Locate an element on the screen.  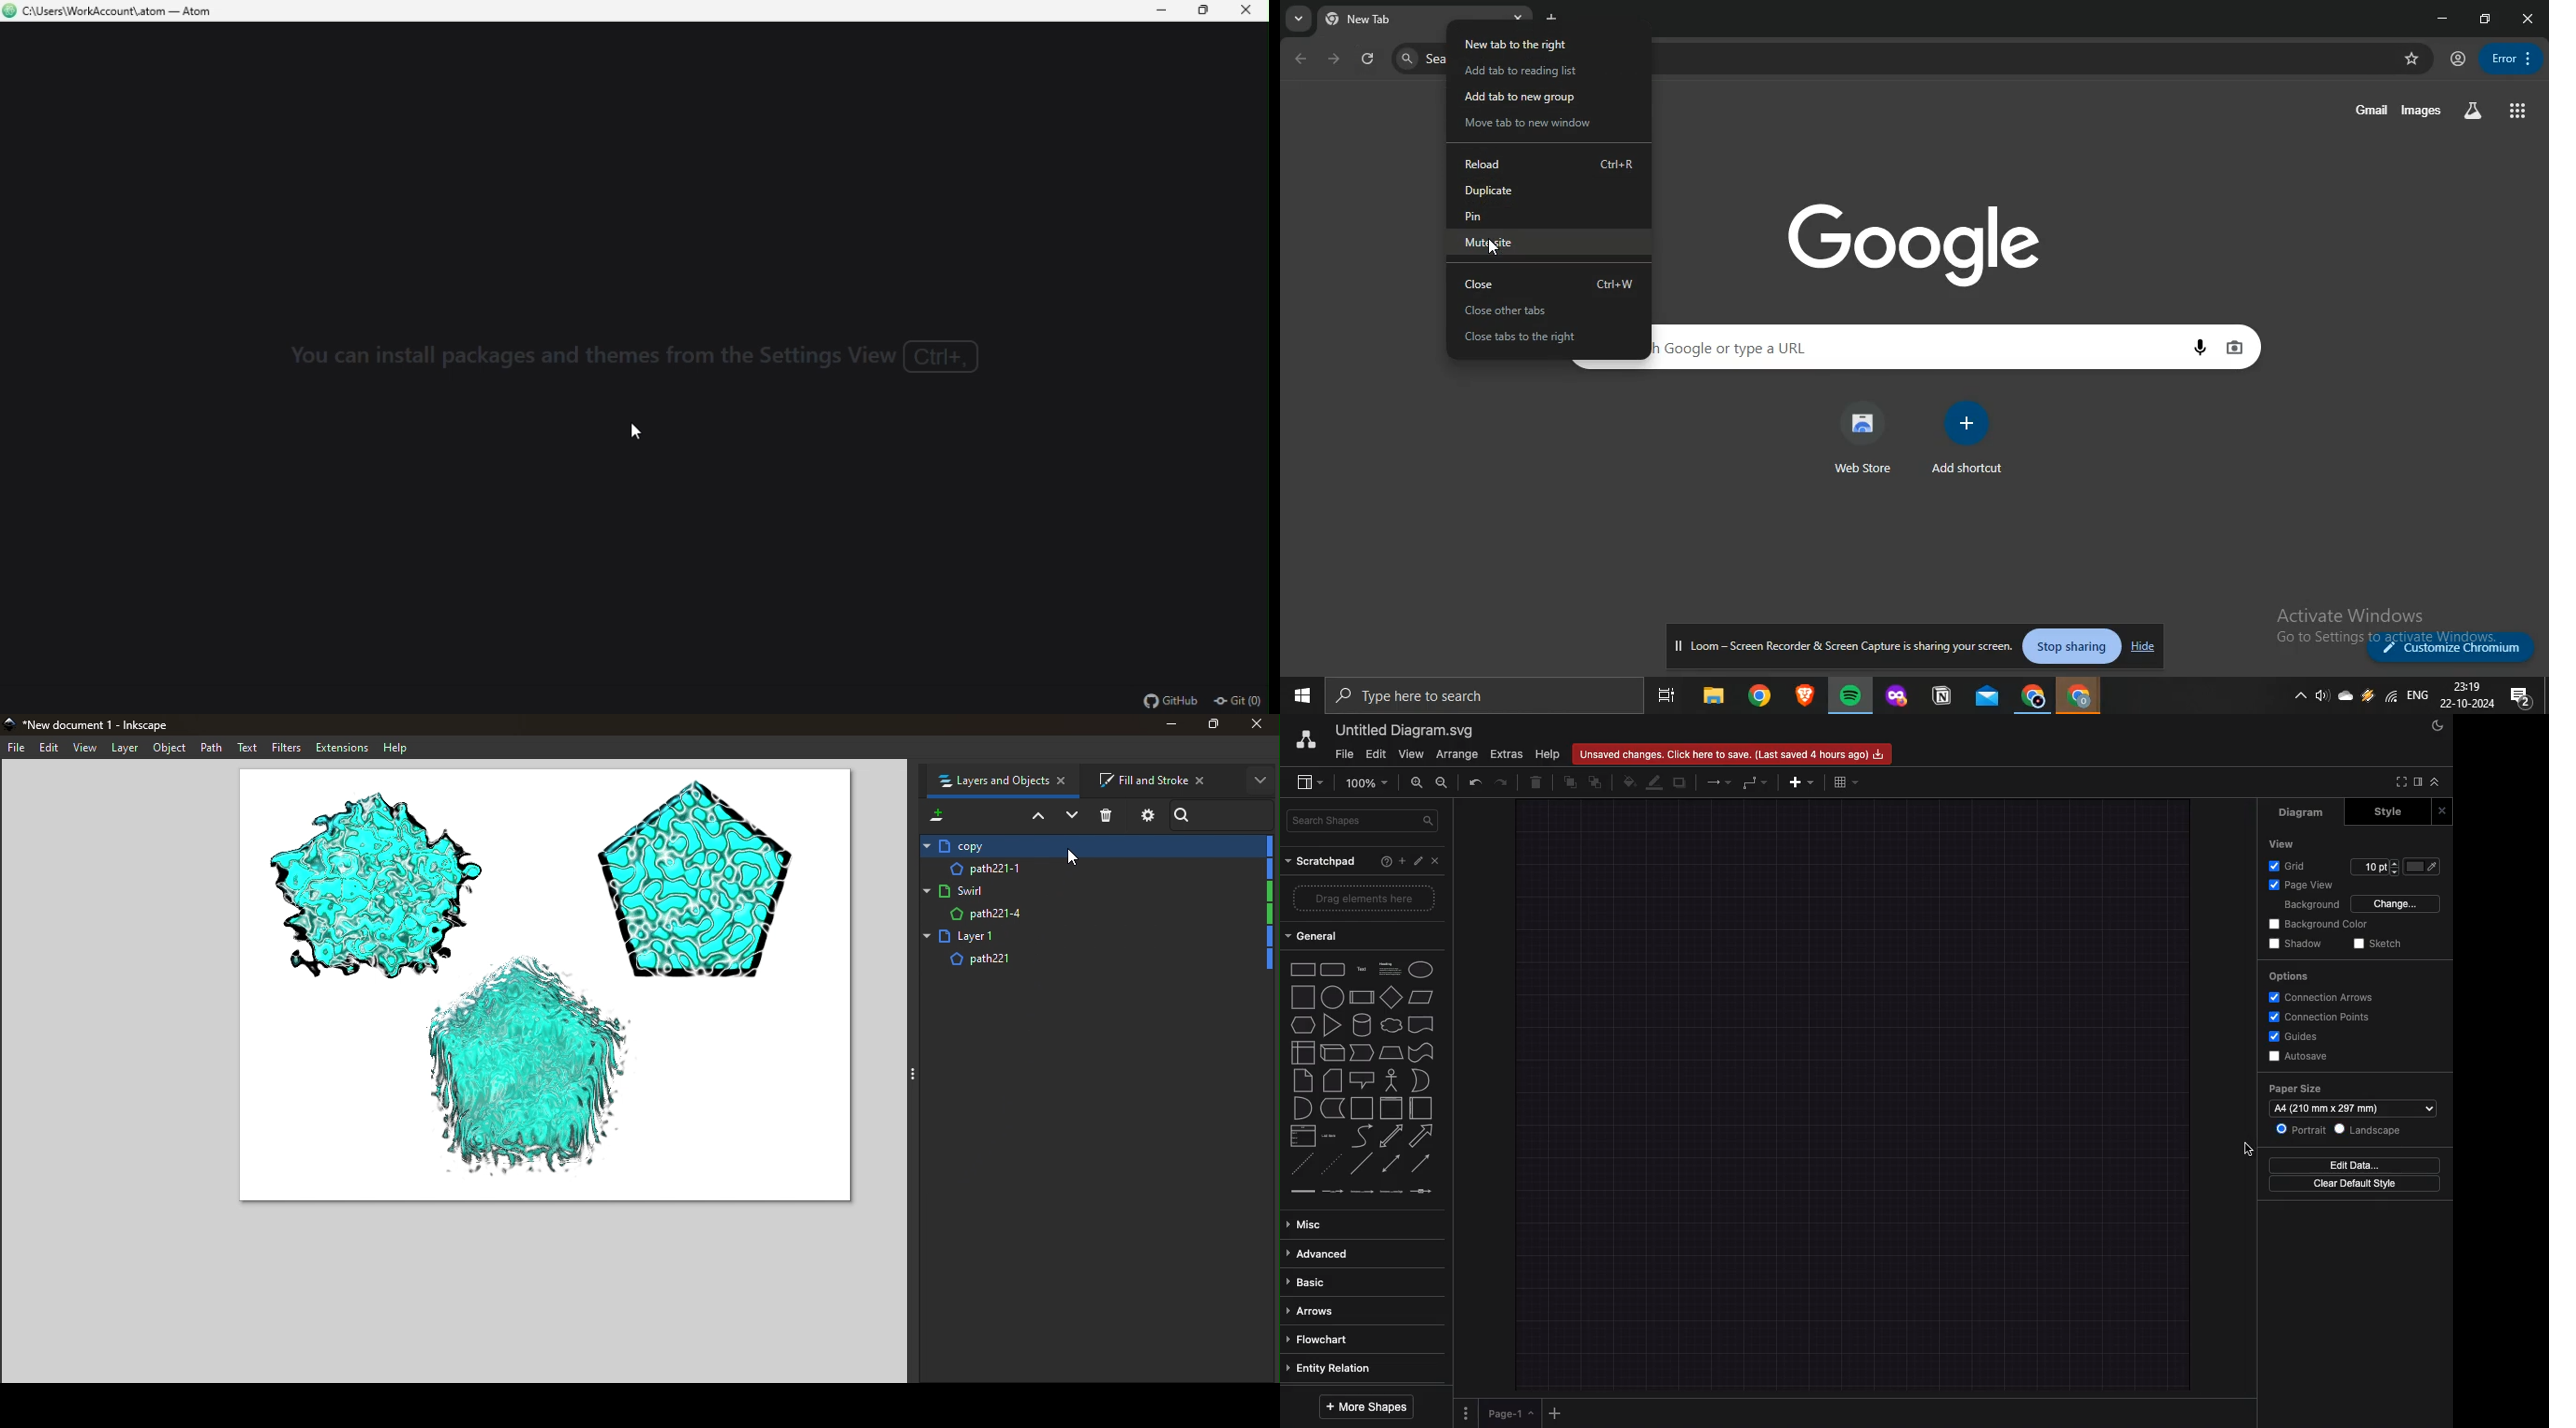
Minimize is located at coordinates (1156, 12).